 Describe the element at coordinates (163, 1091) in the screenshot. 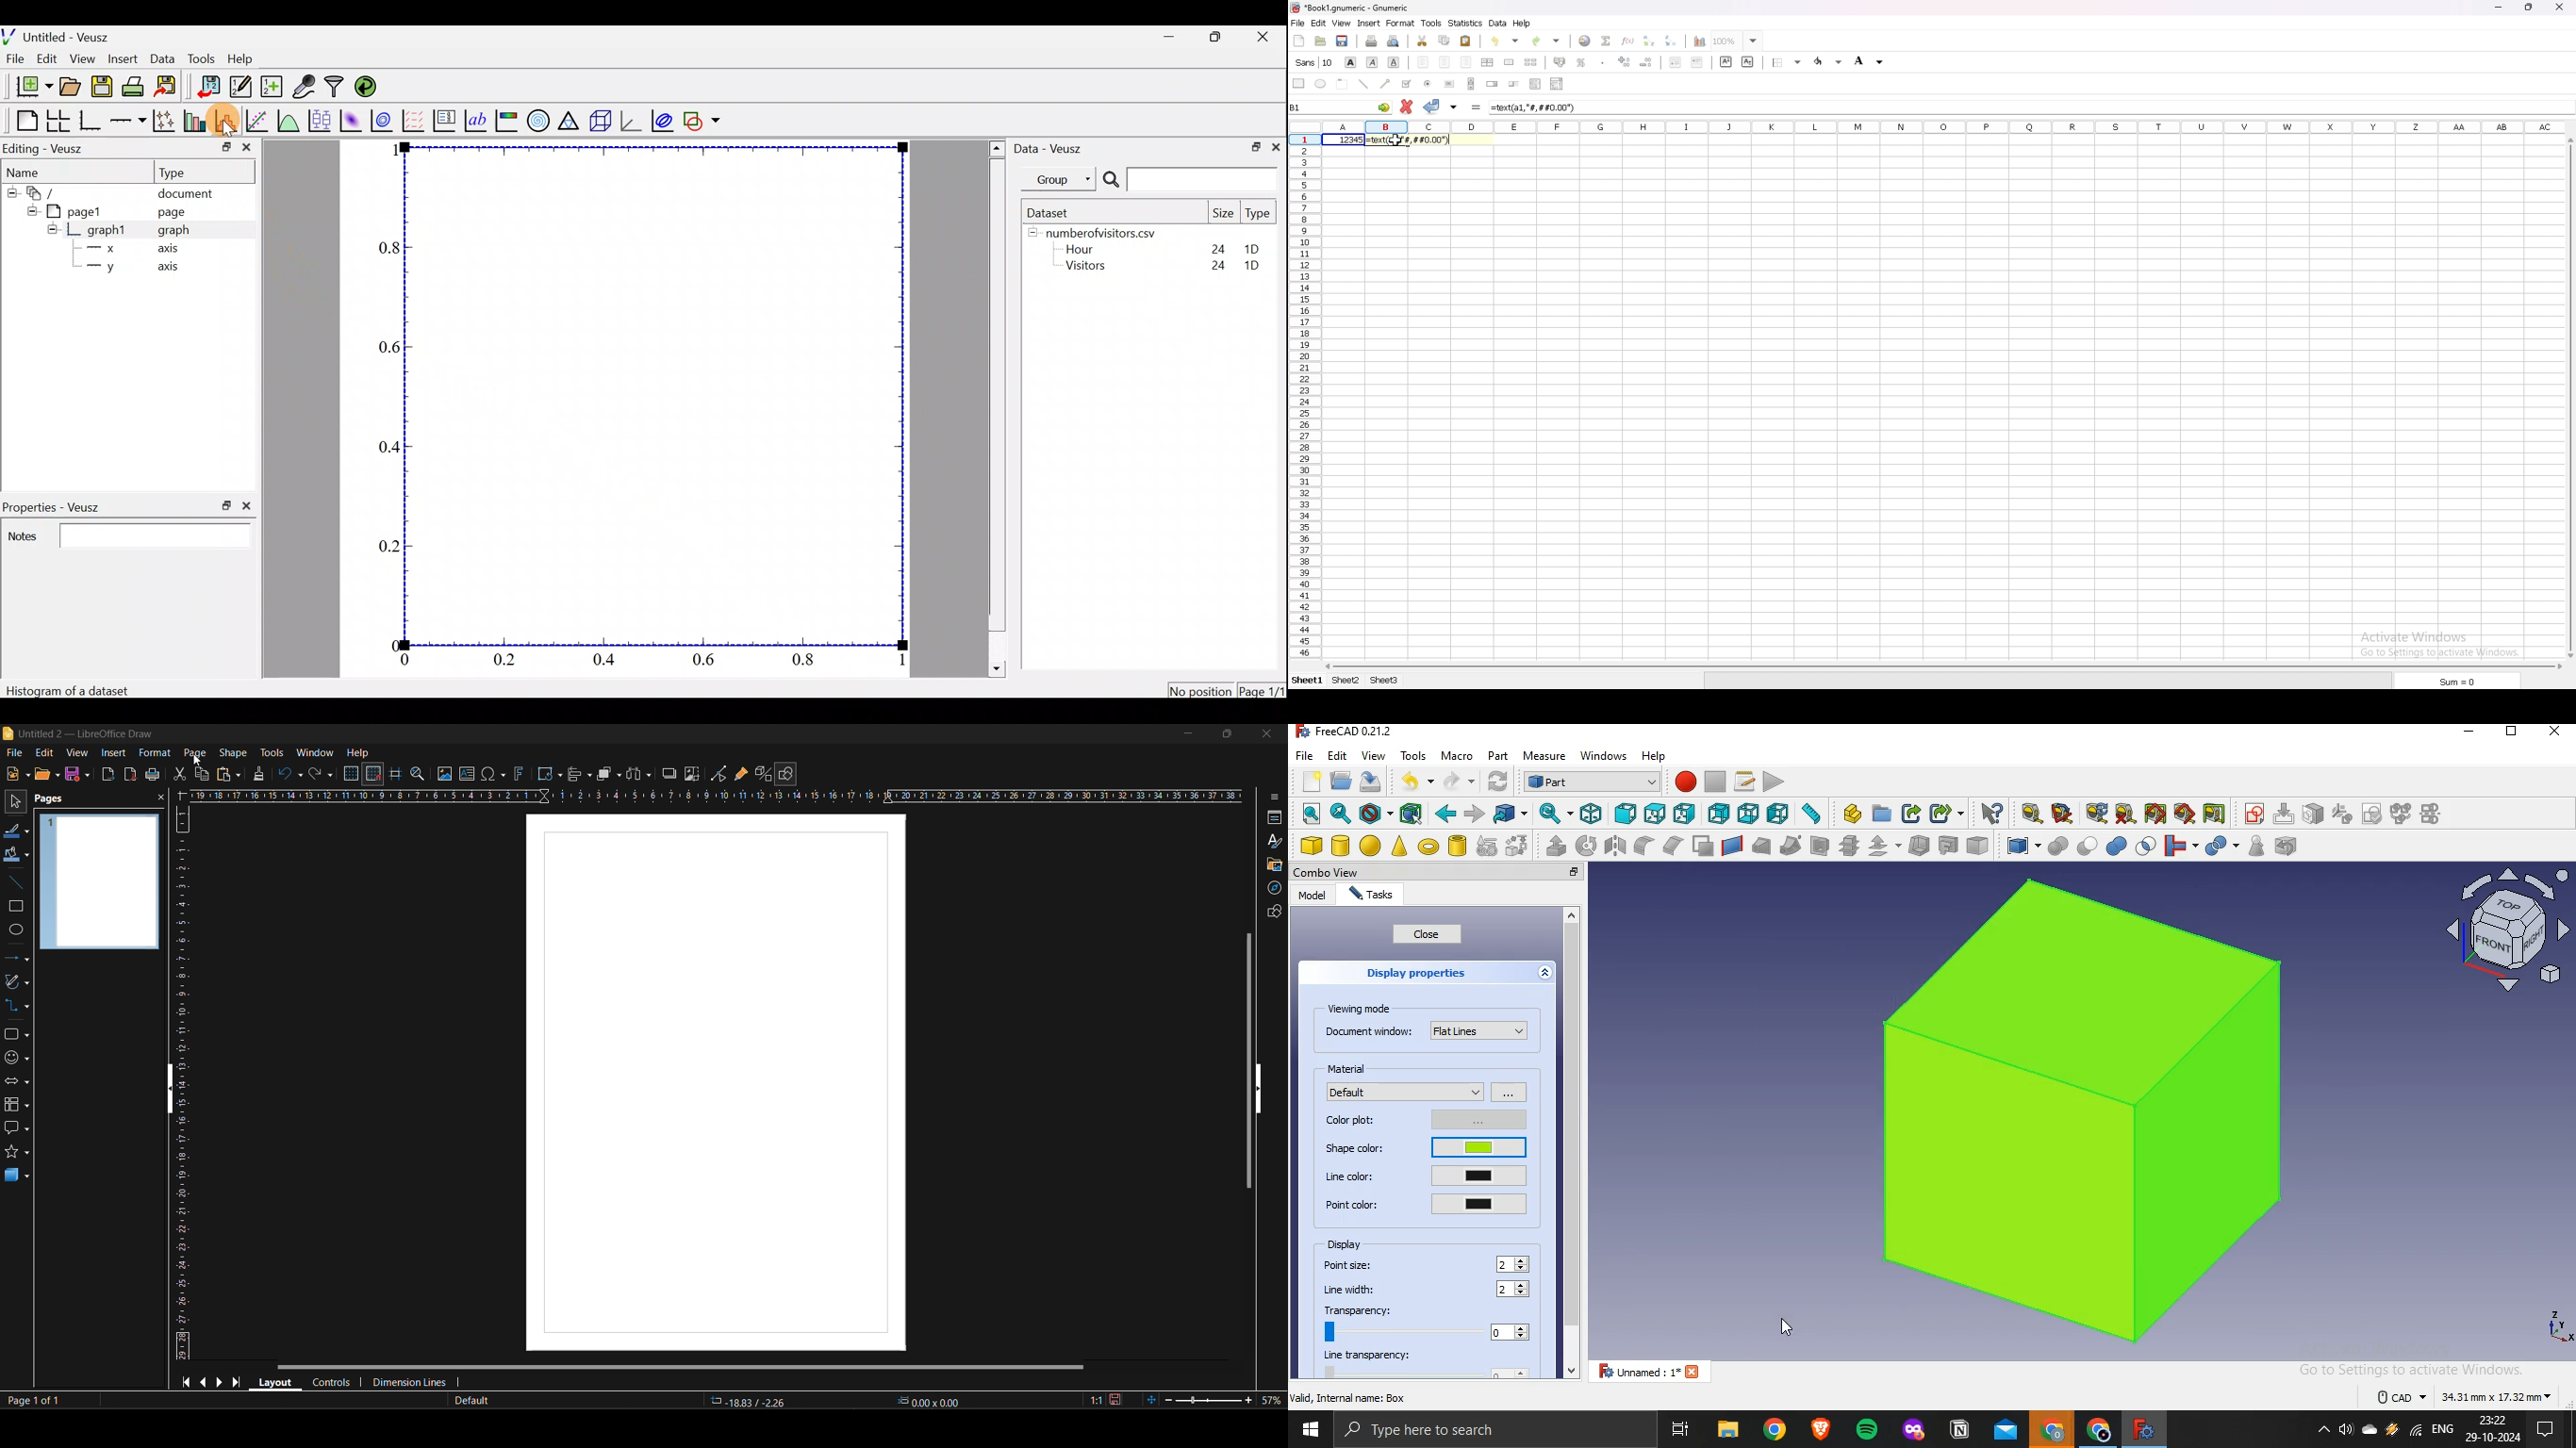

I see `hide` at that location.